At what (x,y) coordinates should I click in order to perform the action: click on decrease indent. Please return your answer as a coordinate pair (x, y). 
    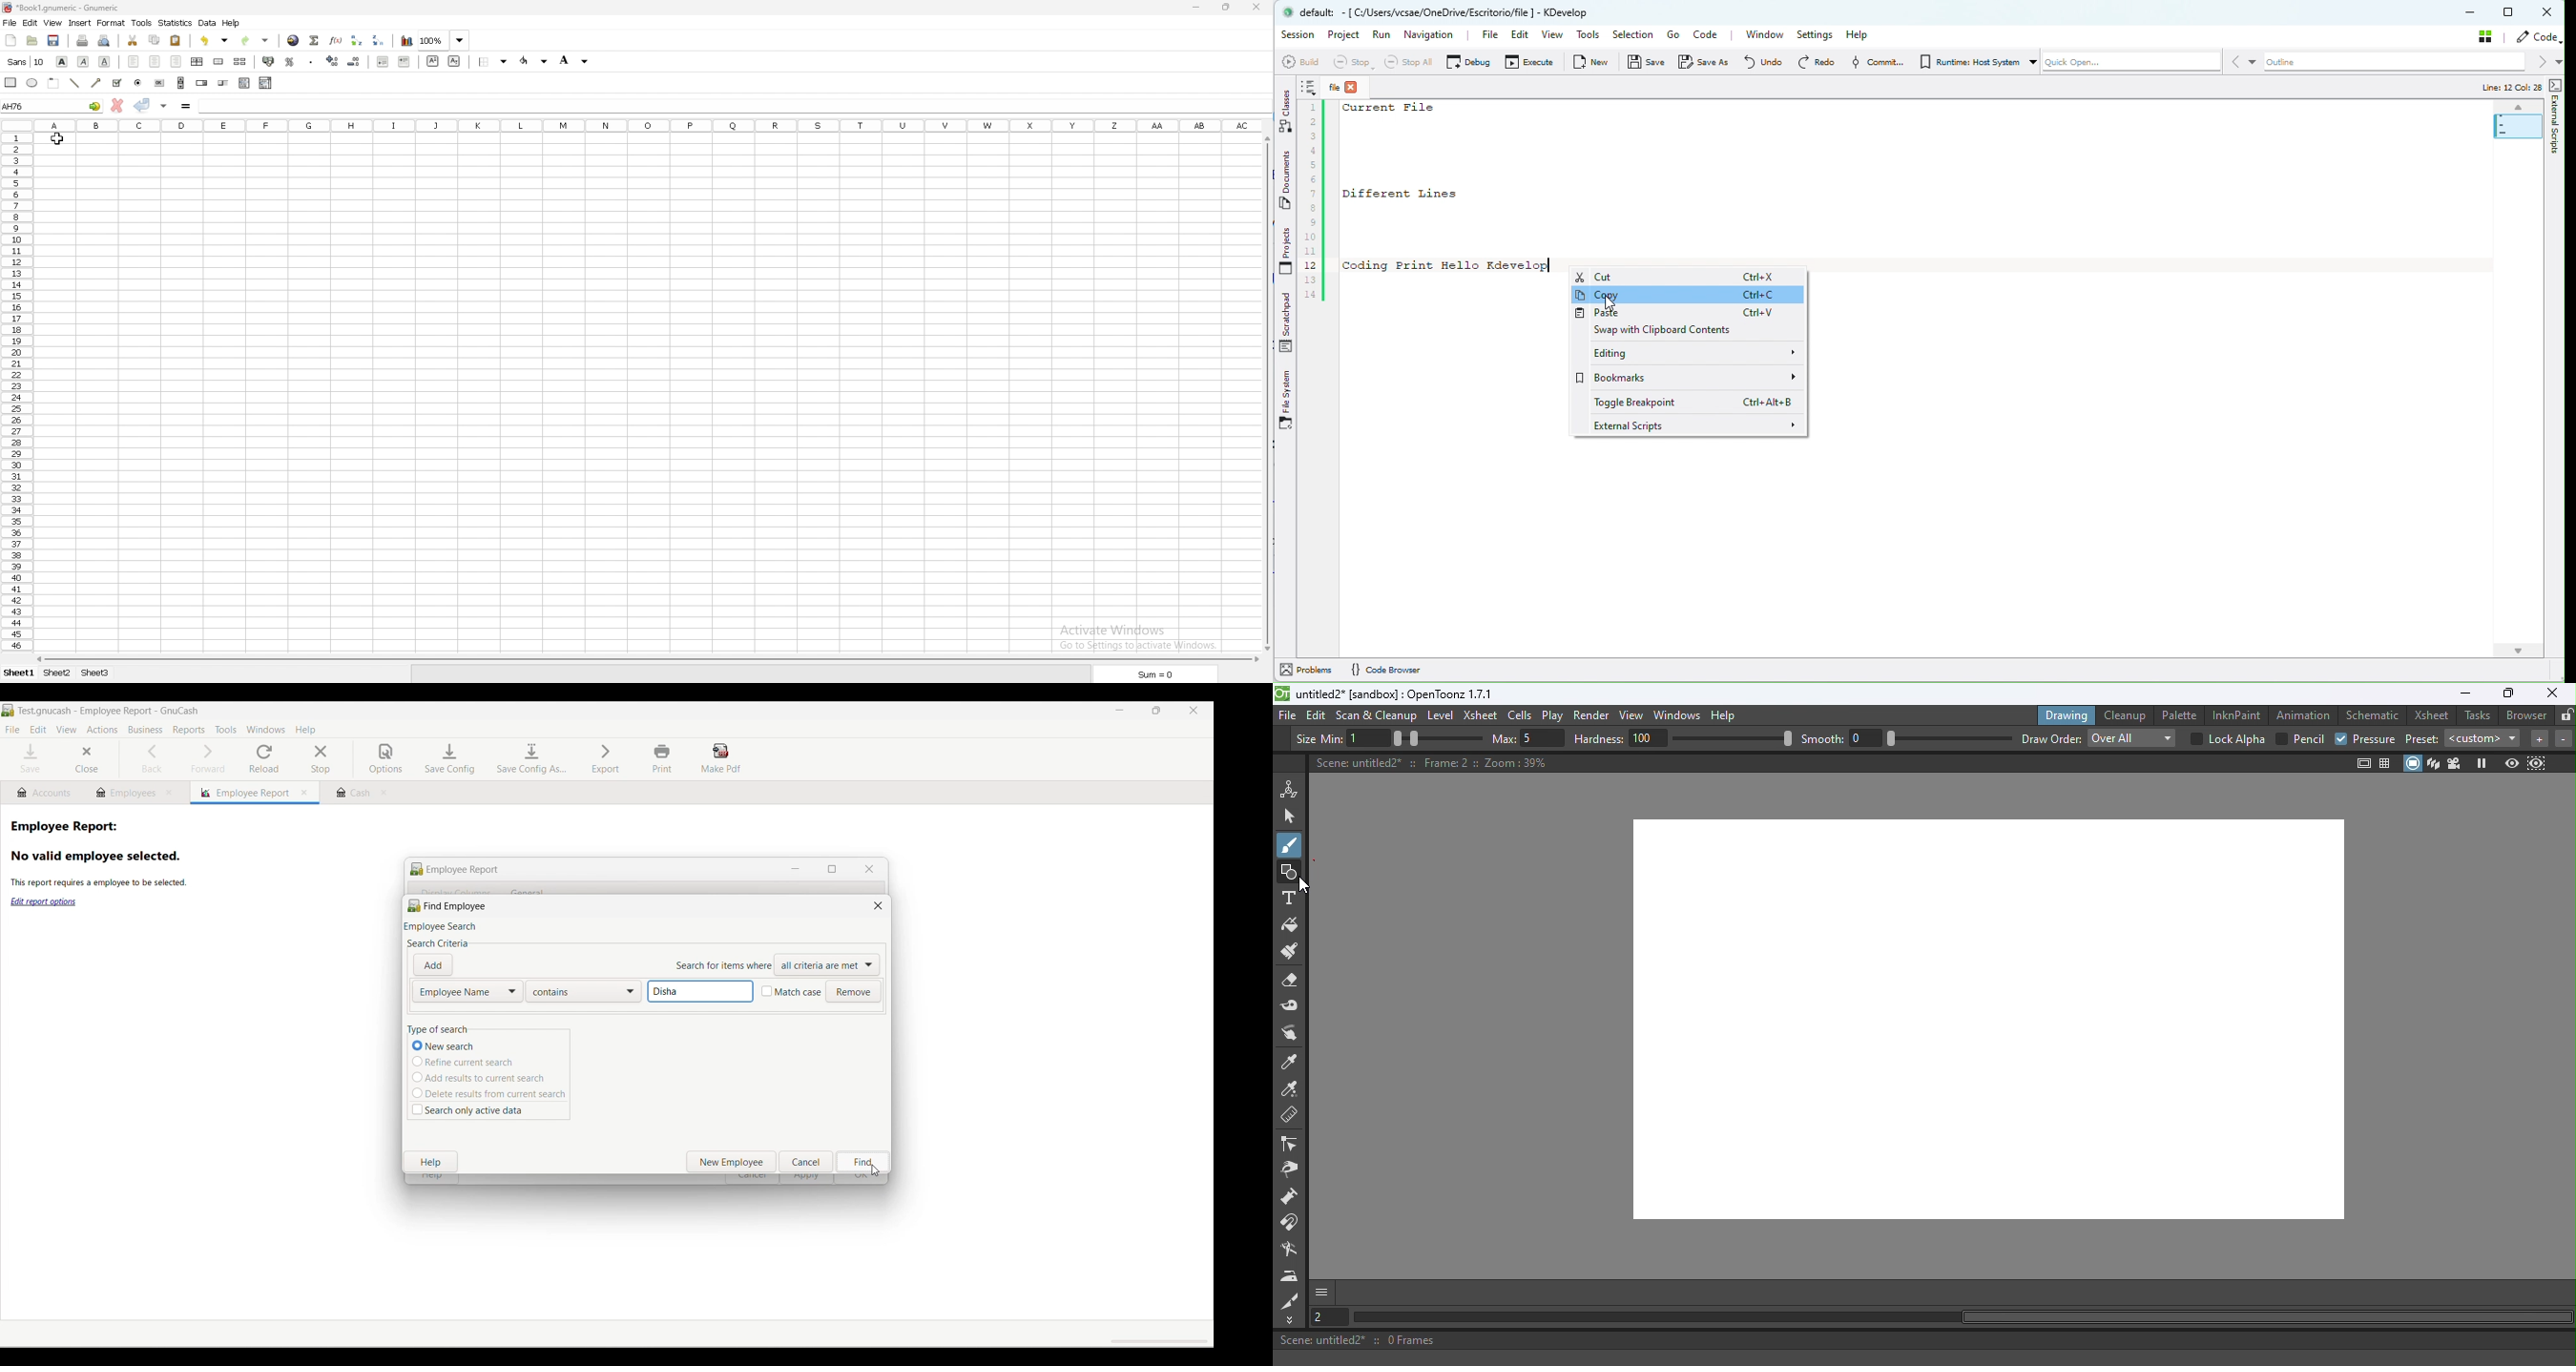
    Looking at the image, I should click on (383, 61).